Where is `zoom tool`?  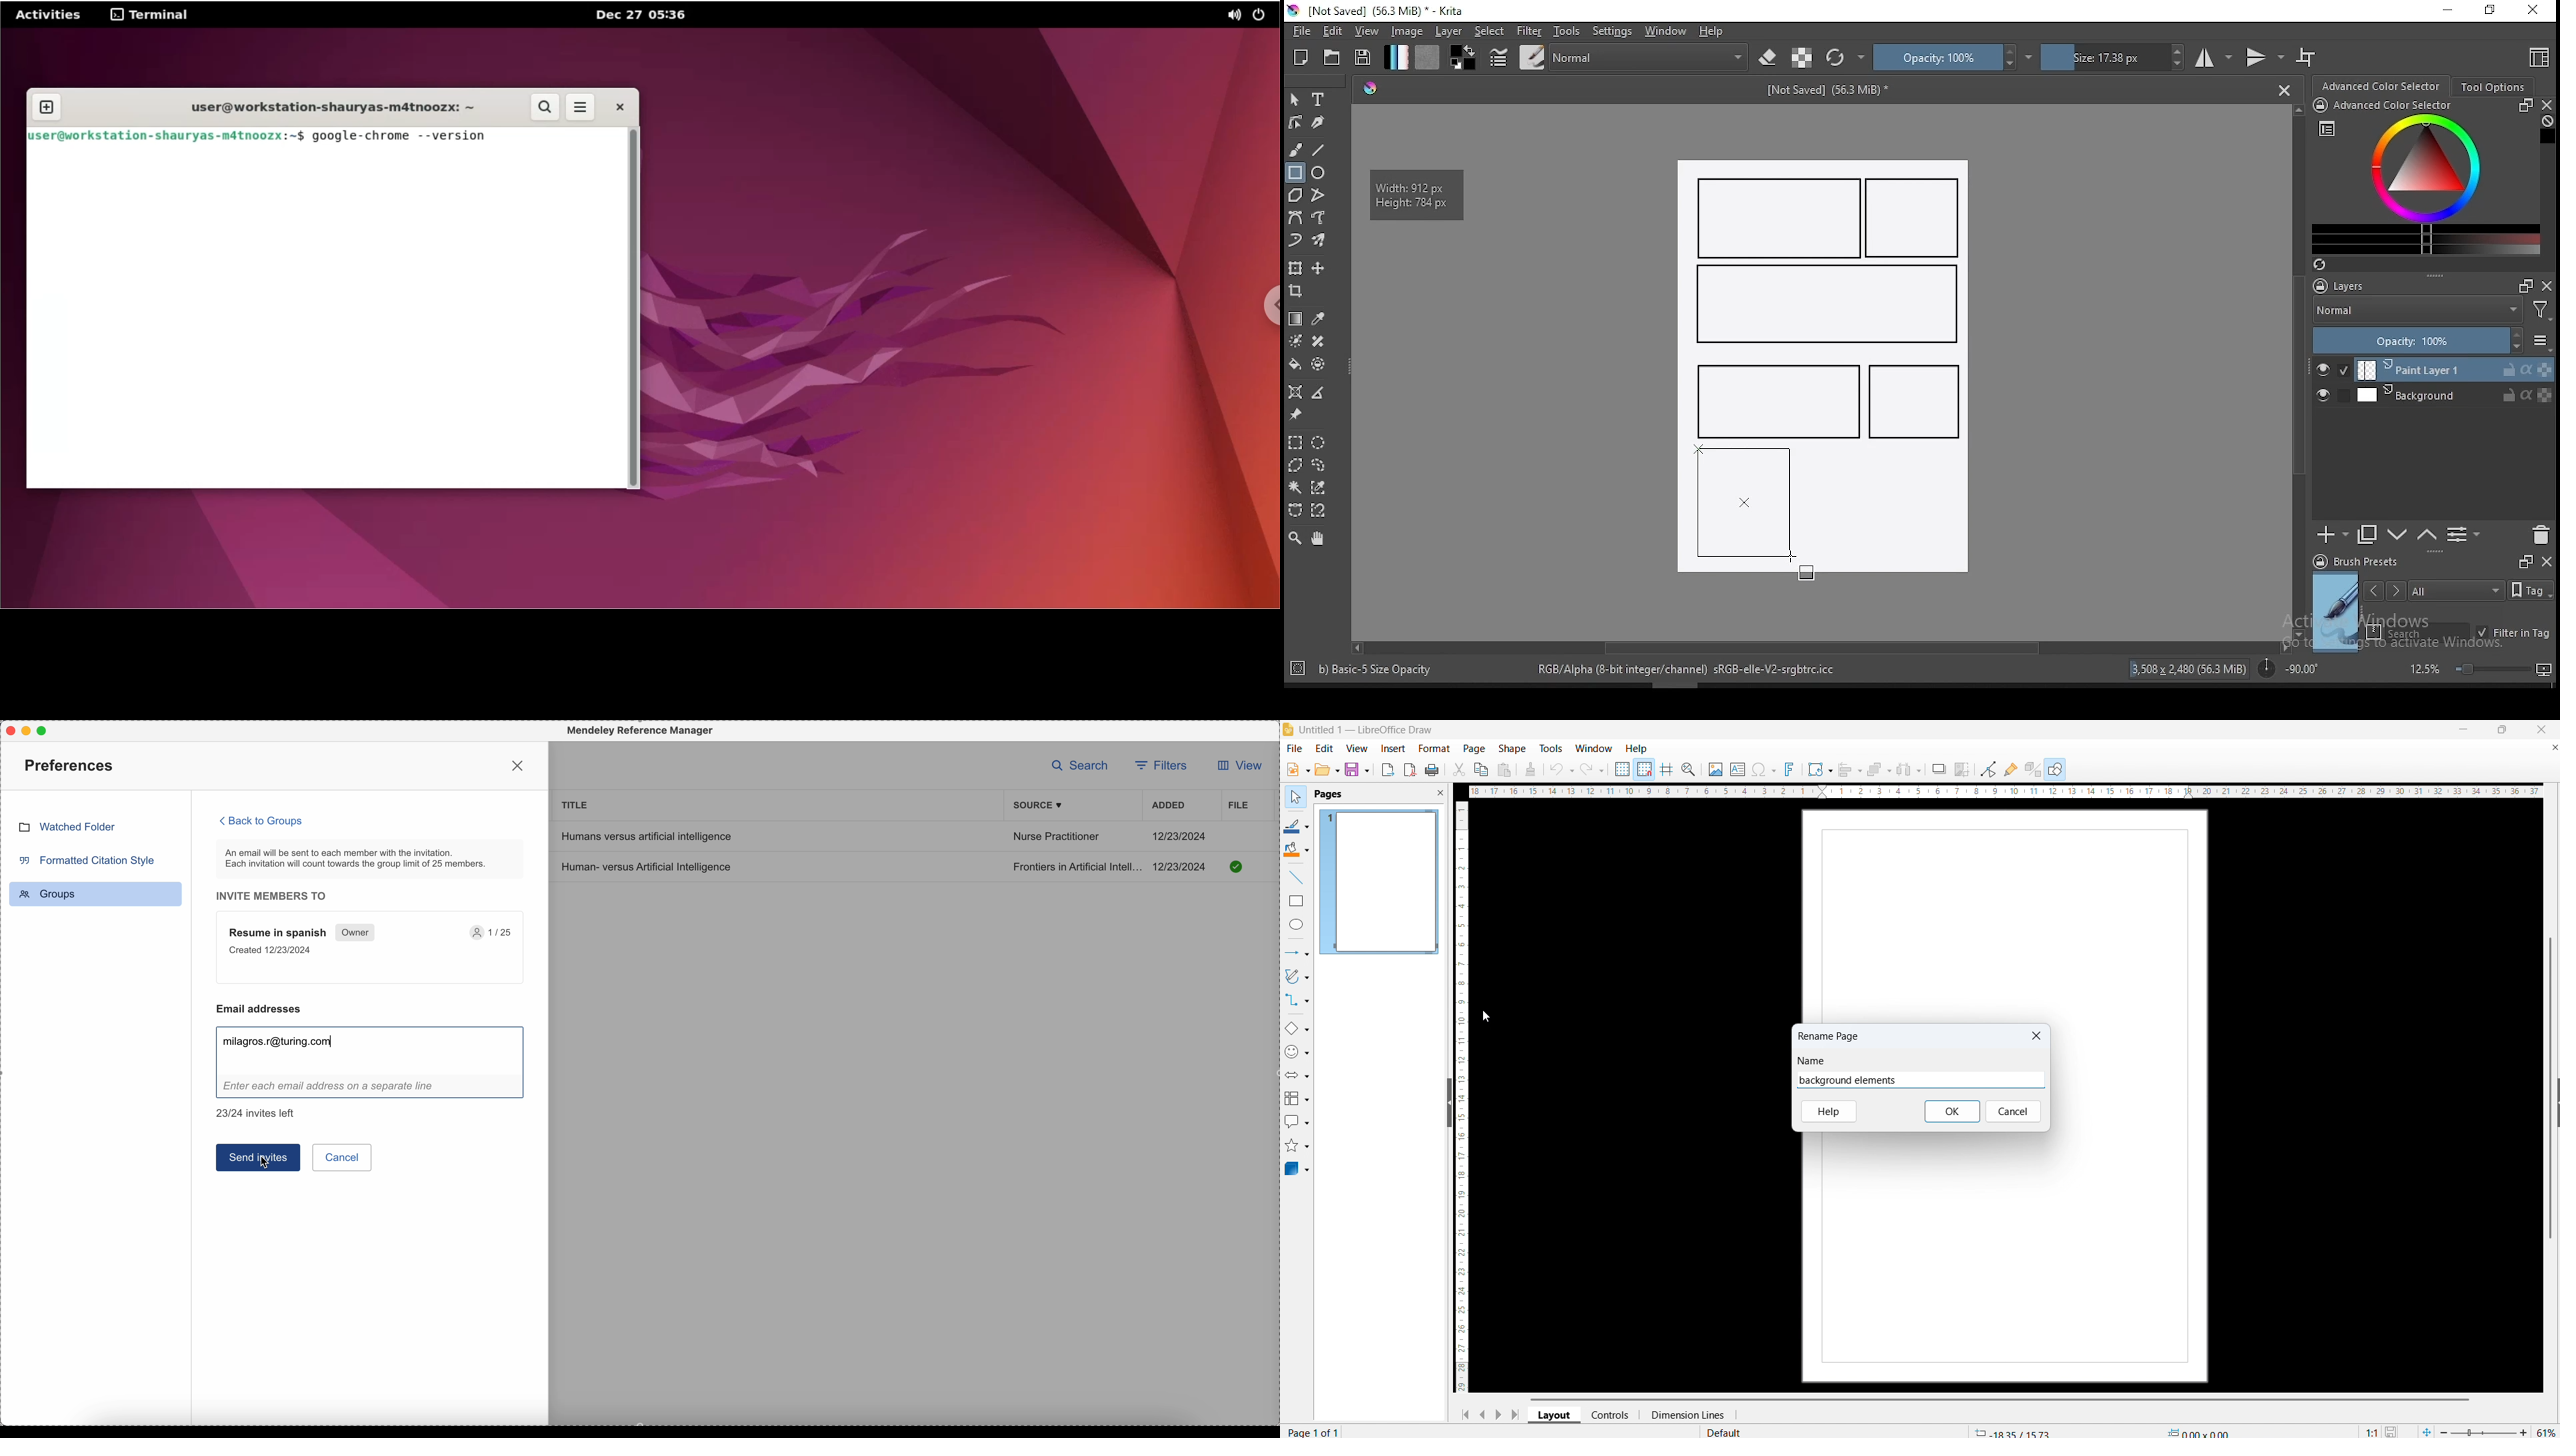 zoom tool is located at coordinates (1295, 537).